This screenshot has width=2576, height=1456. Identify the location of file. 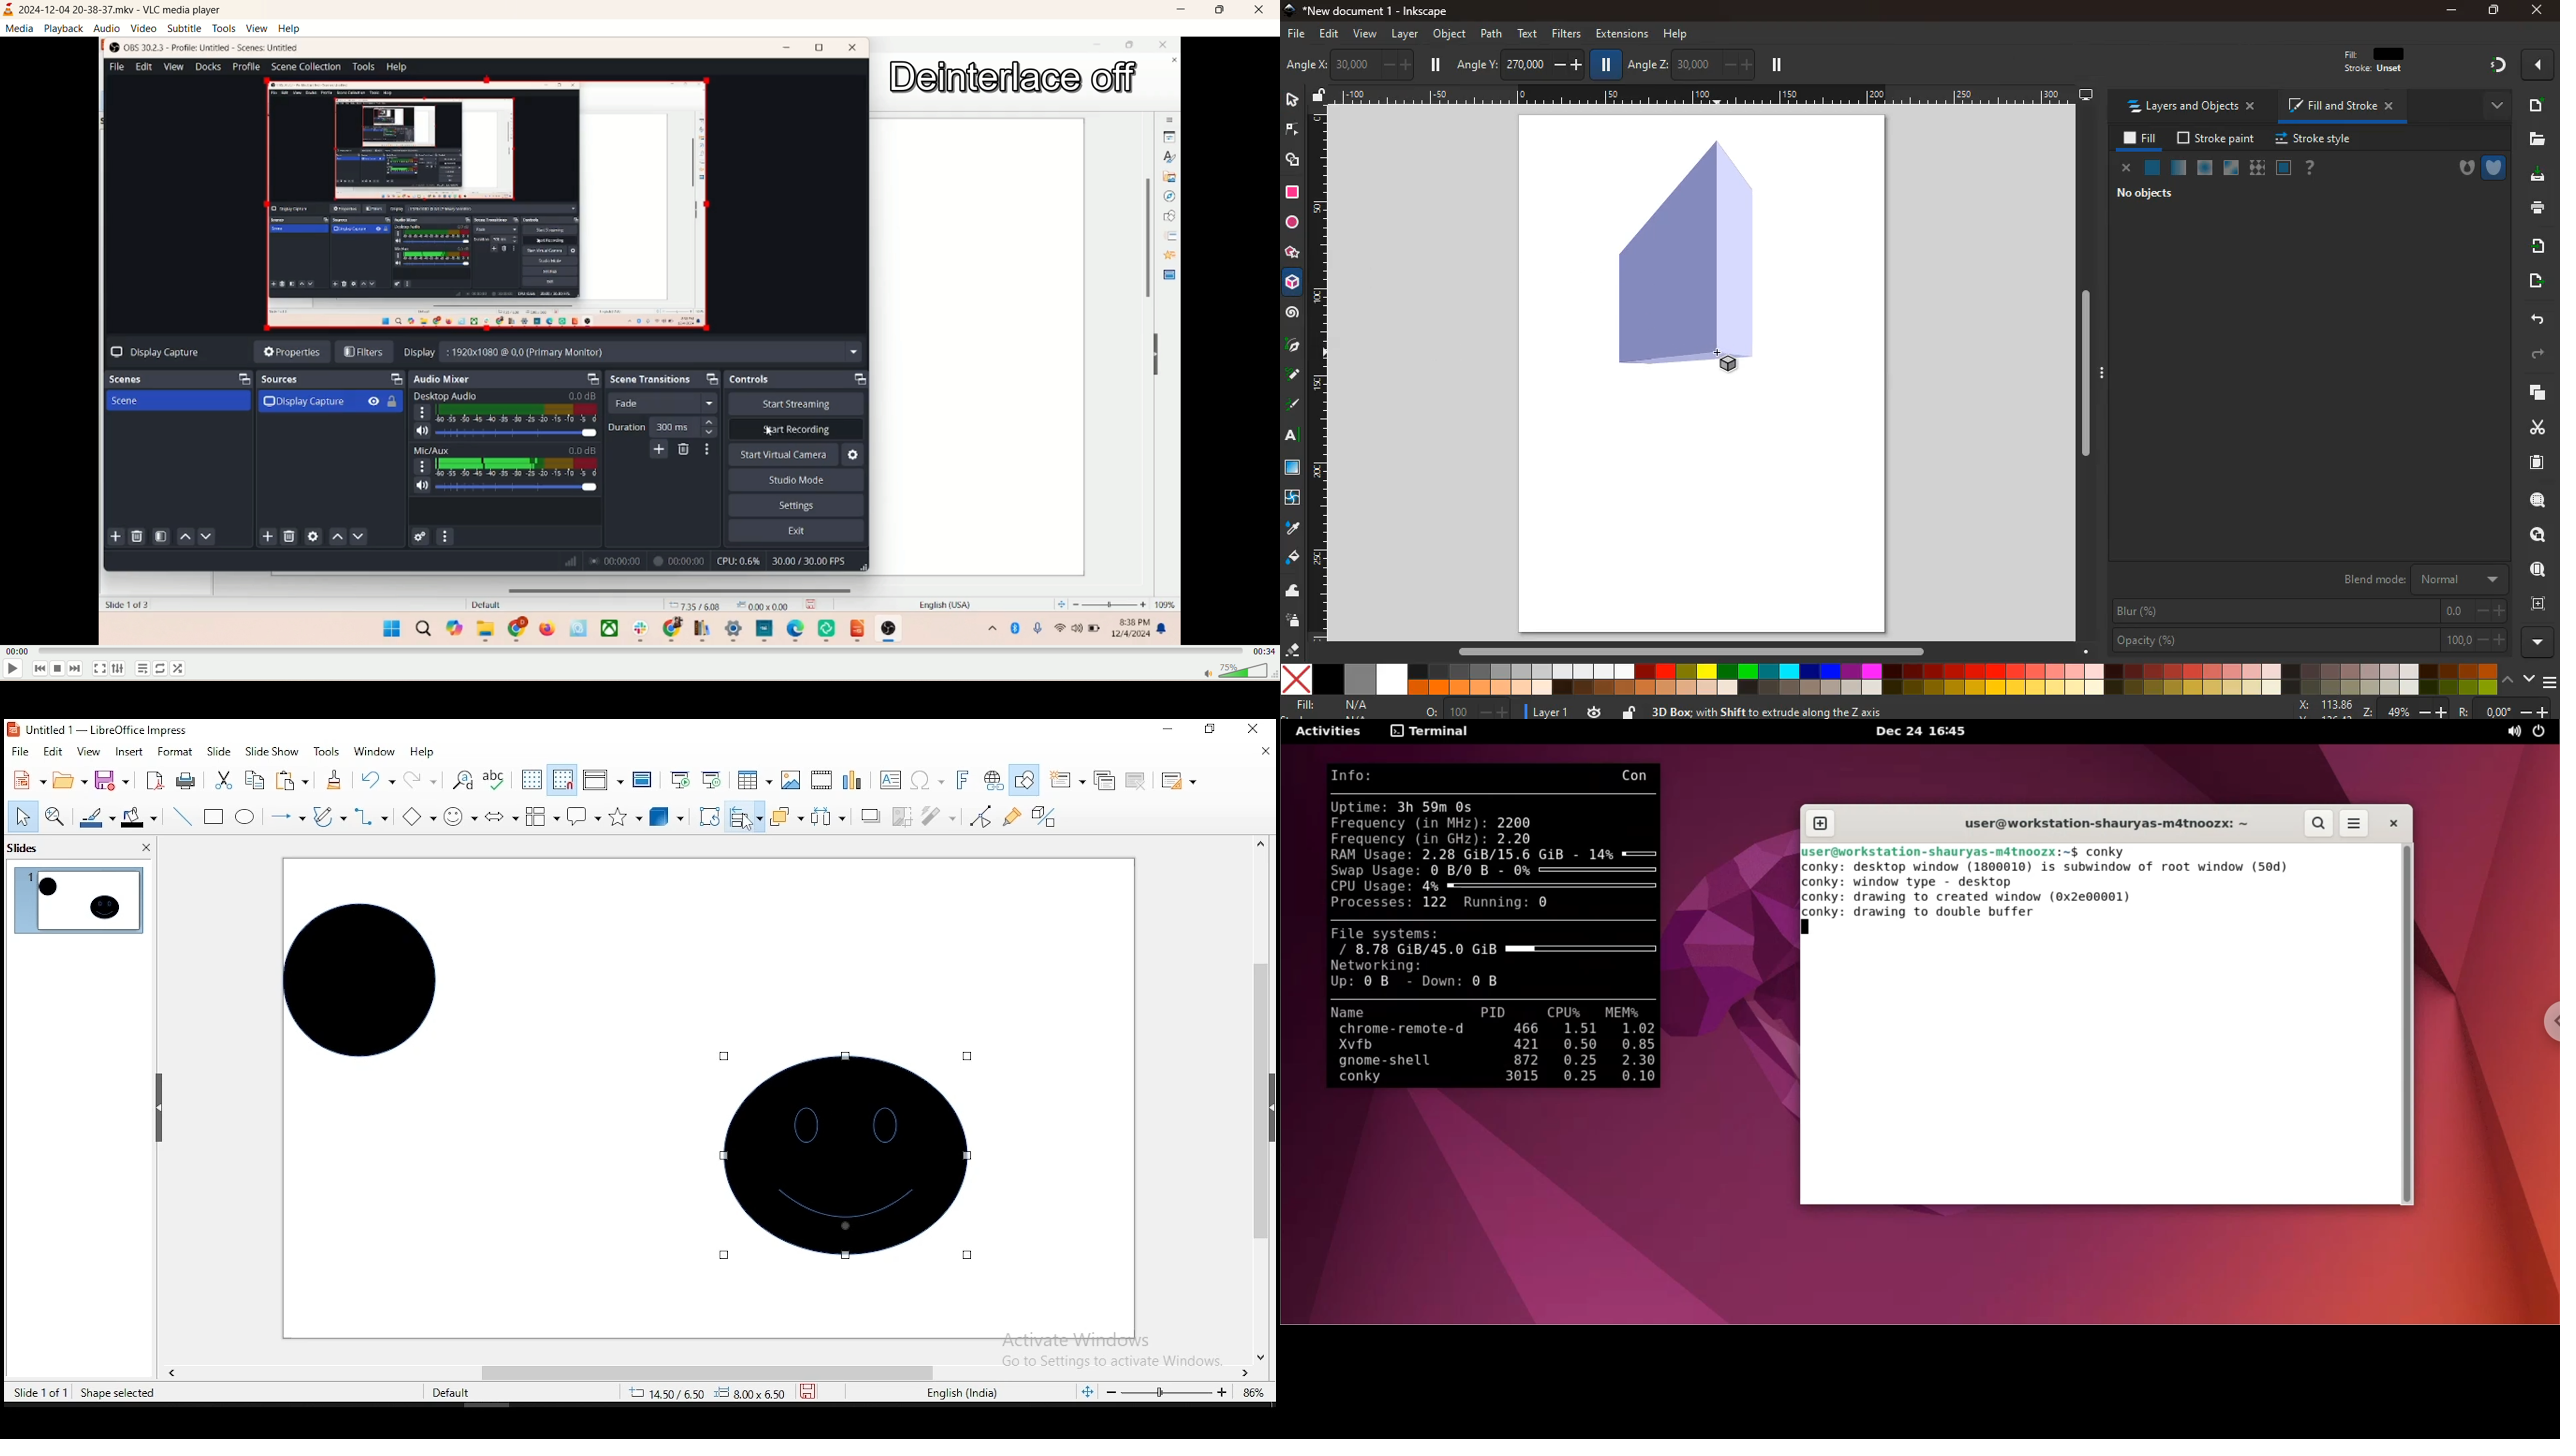
(19, 751).